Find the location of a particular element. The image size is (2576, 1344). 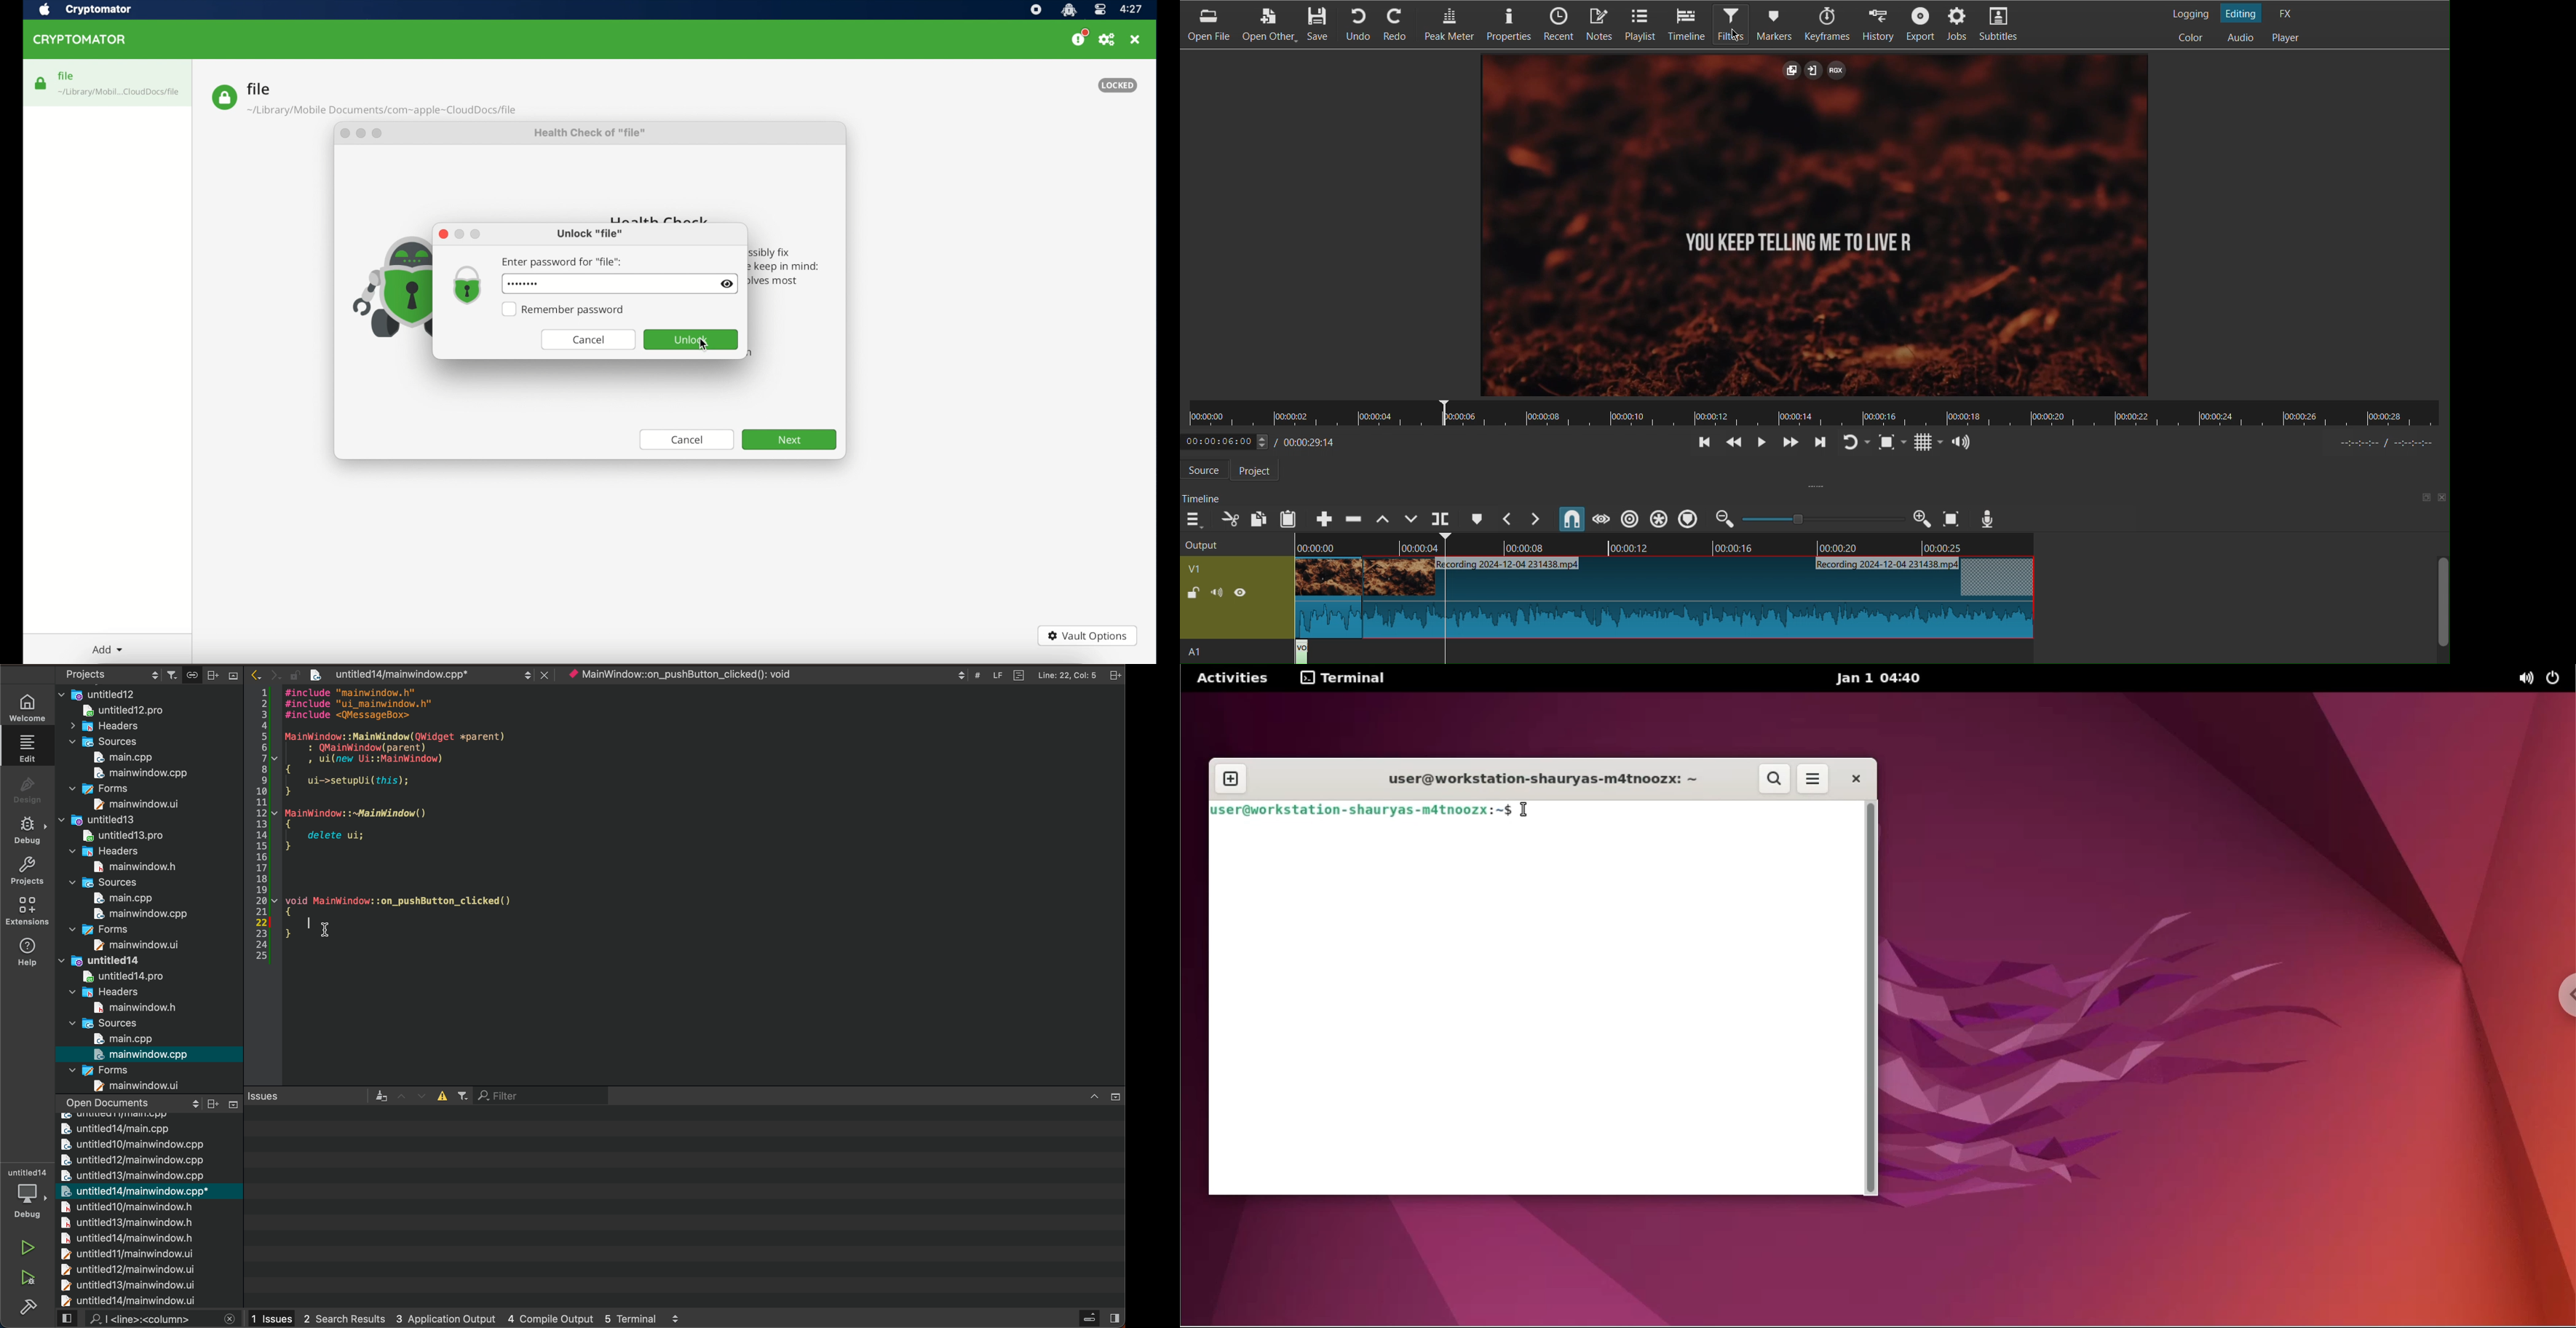

Jobs is located at coordinates (1959, 25).